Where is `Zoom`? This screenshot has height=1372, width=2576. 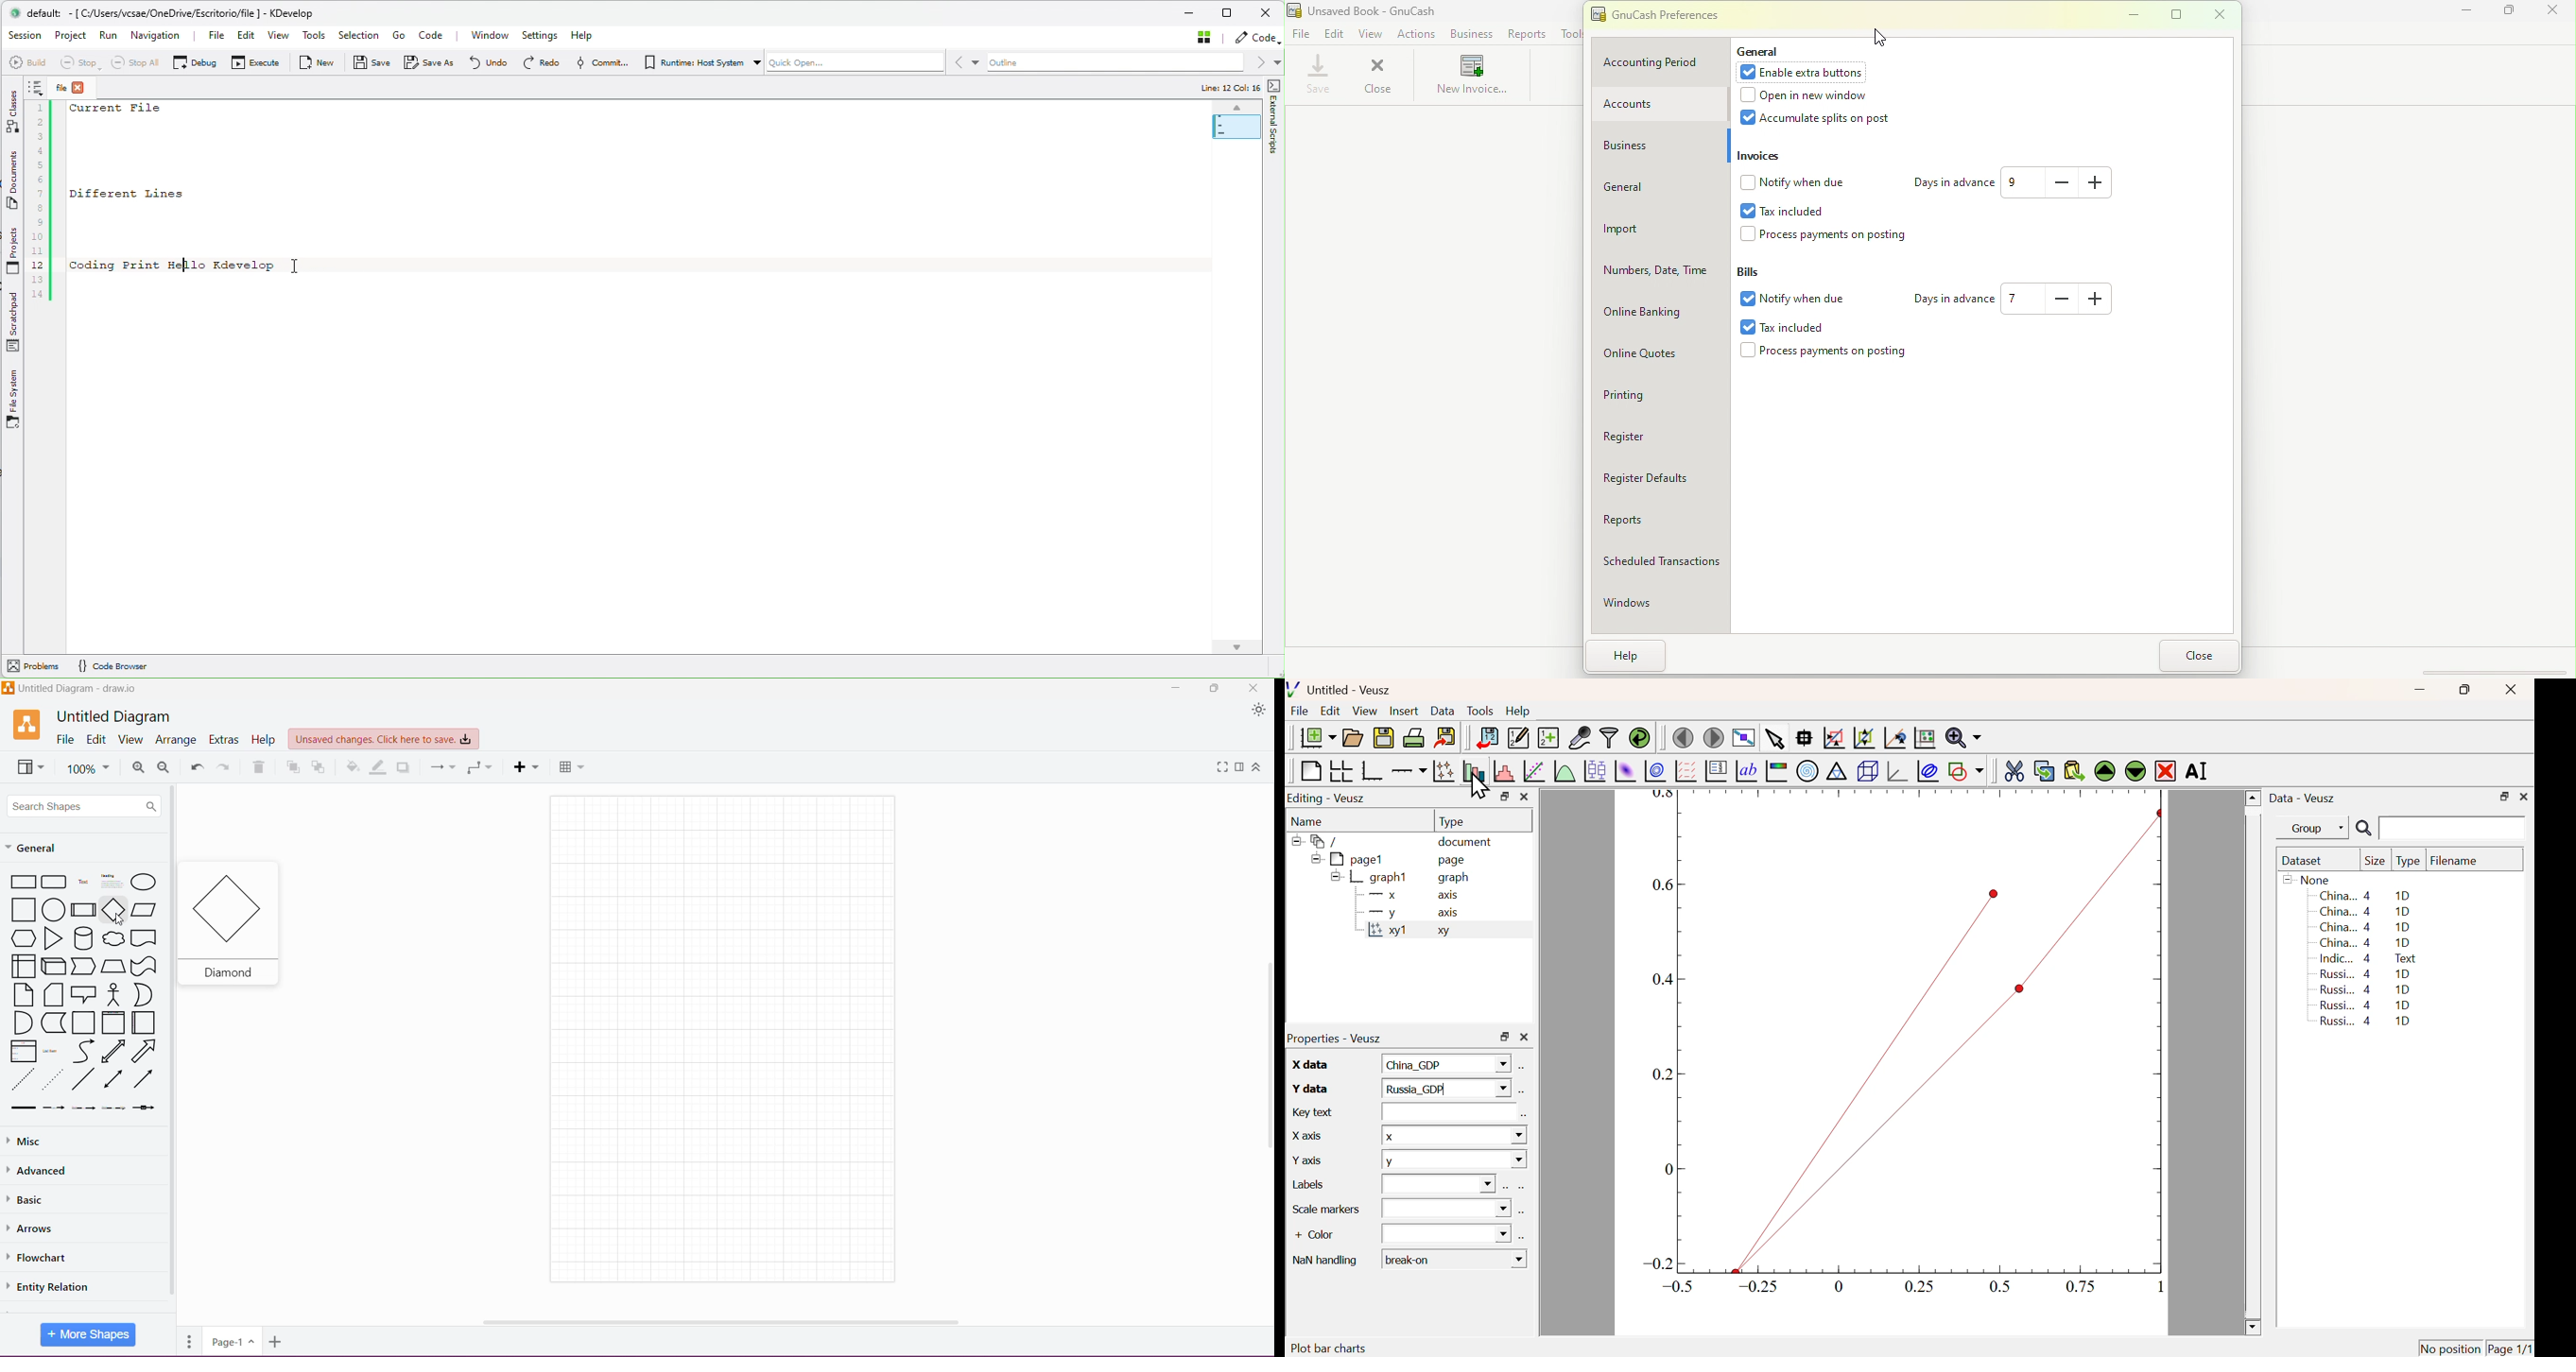
Zoom is located at coordinates (90, 769).